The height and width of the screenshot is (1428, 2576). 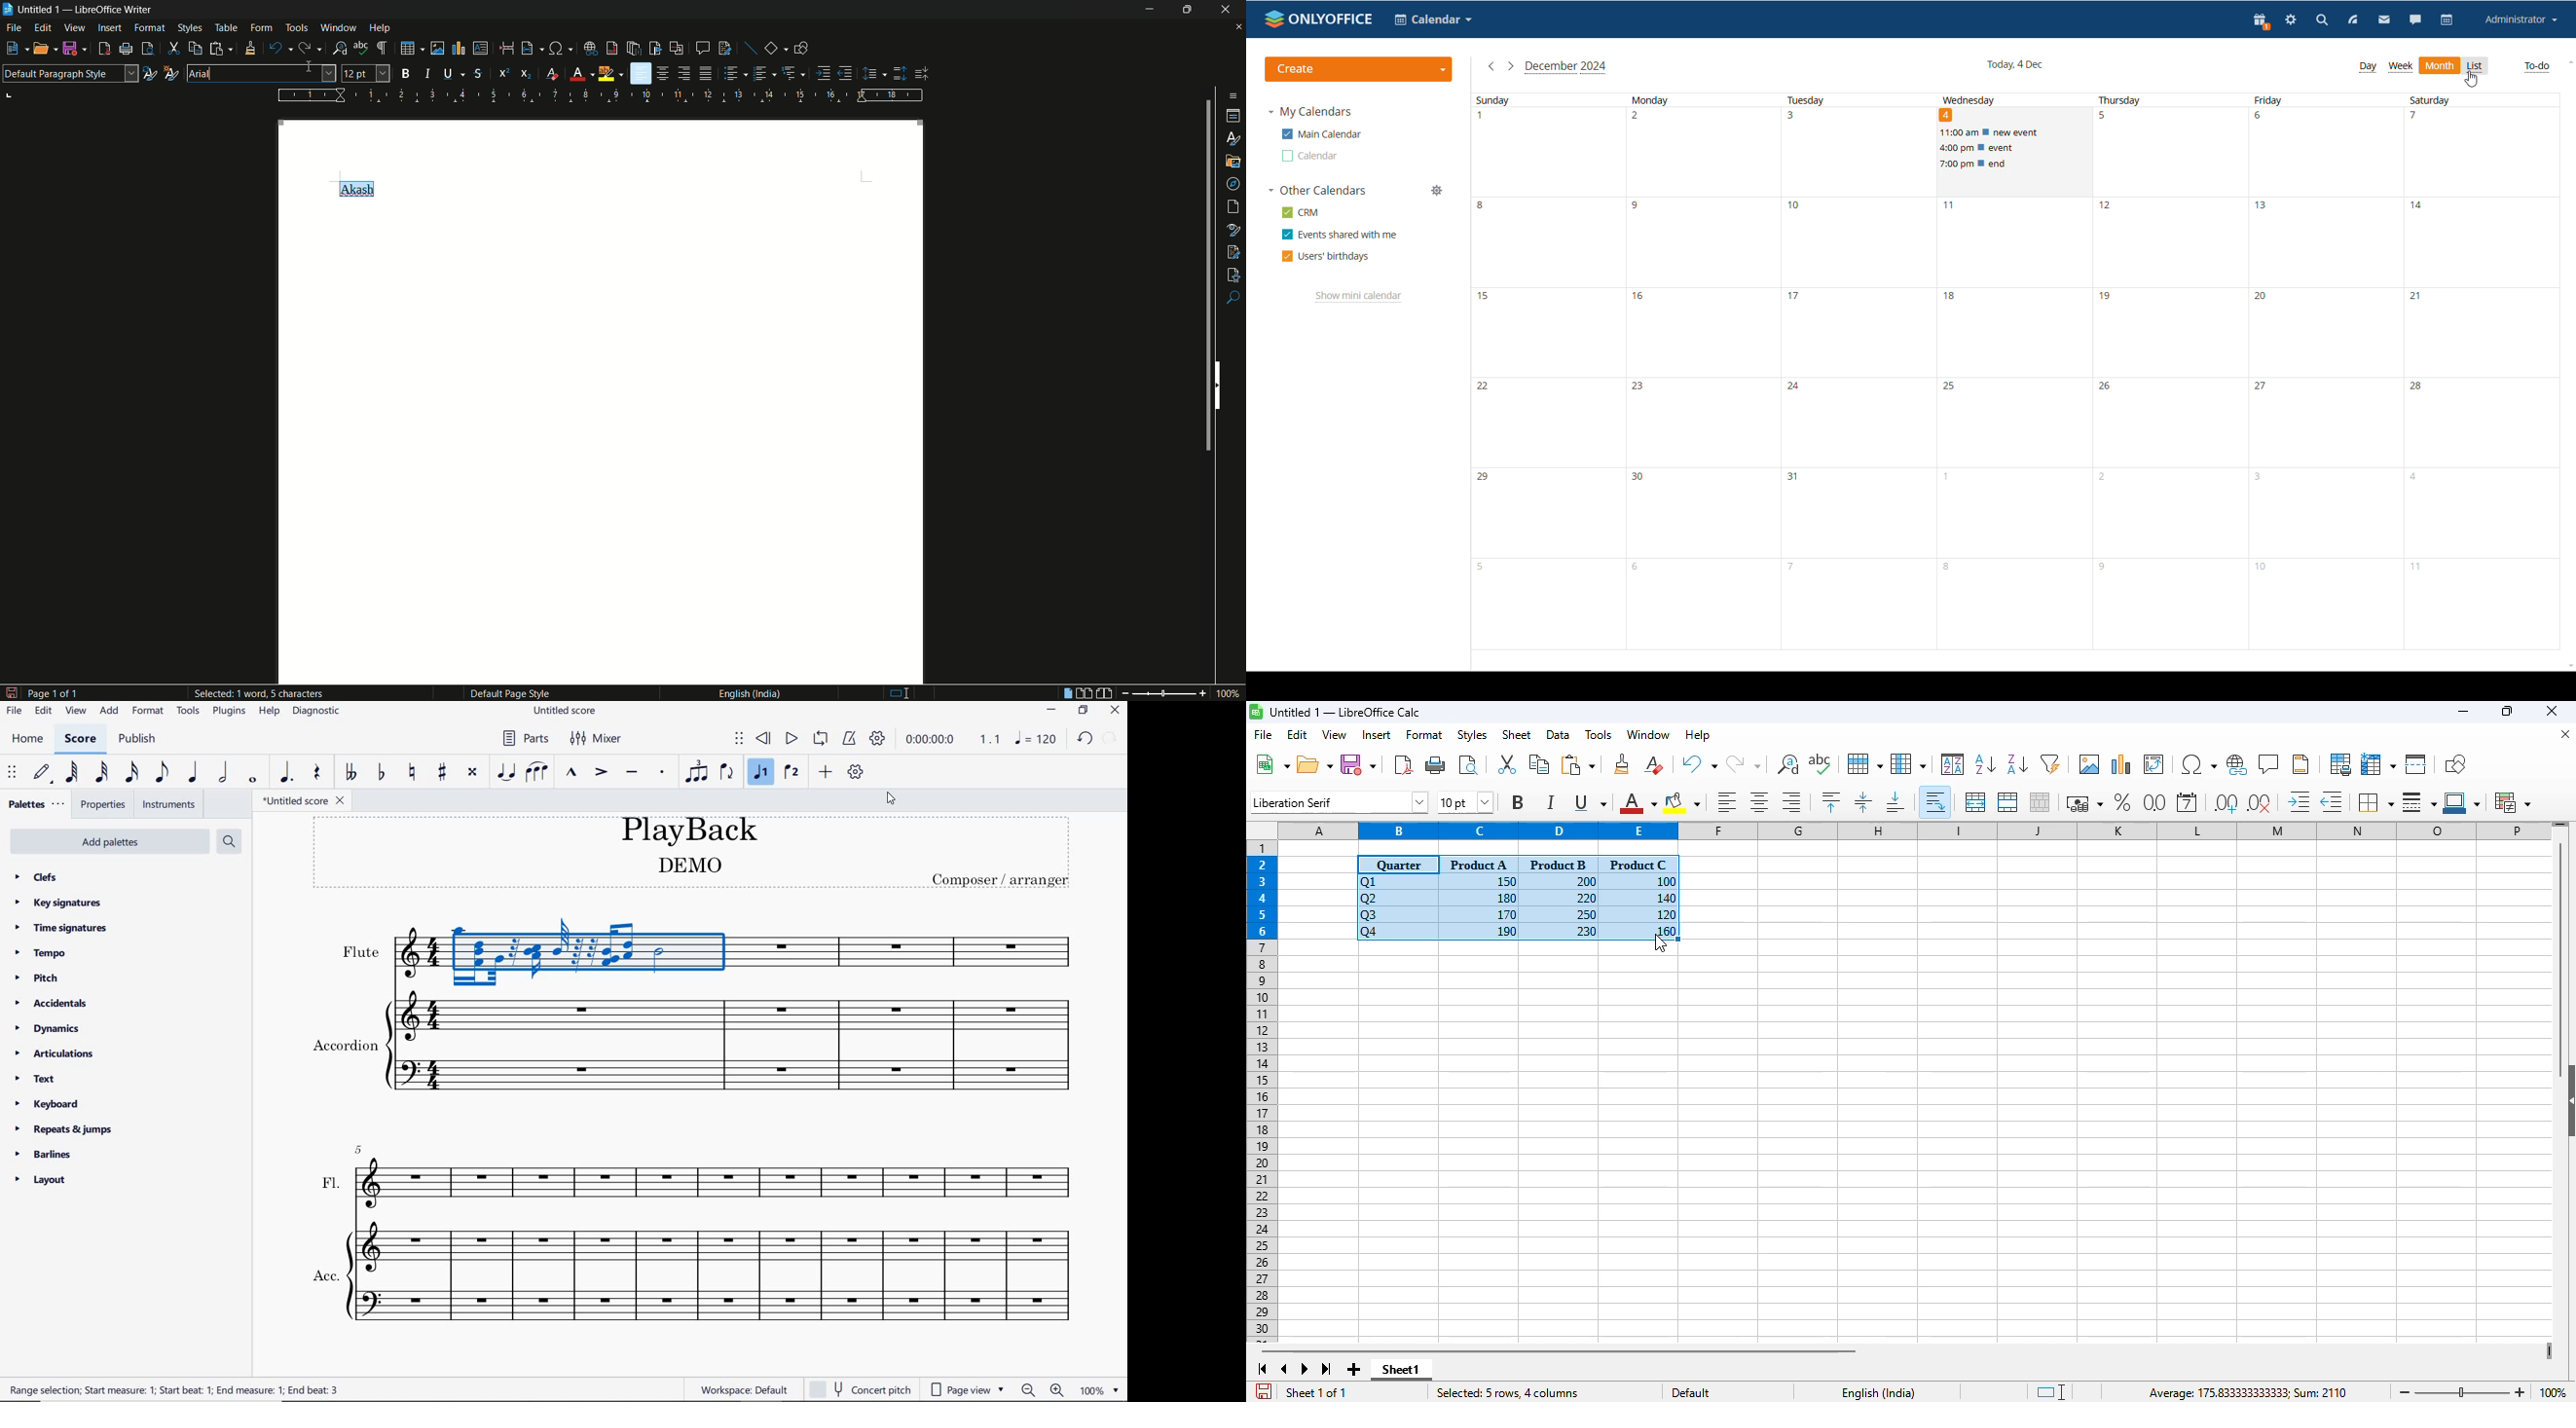 What do you see at coordinates (791, 772) in the screenshot?
I see `voice 2` at bounding box center [791, 772].